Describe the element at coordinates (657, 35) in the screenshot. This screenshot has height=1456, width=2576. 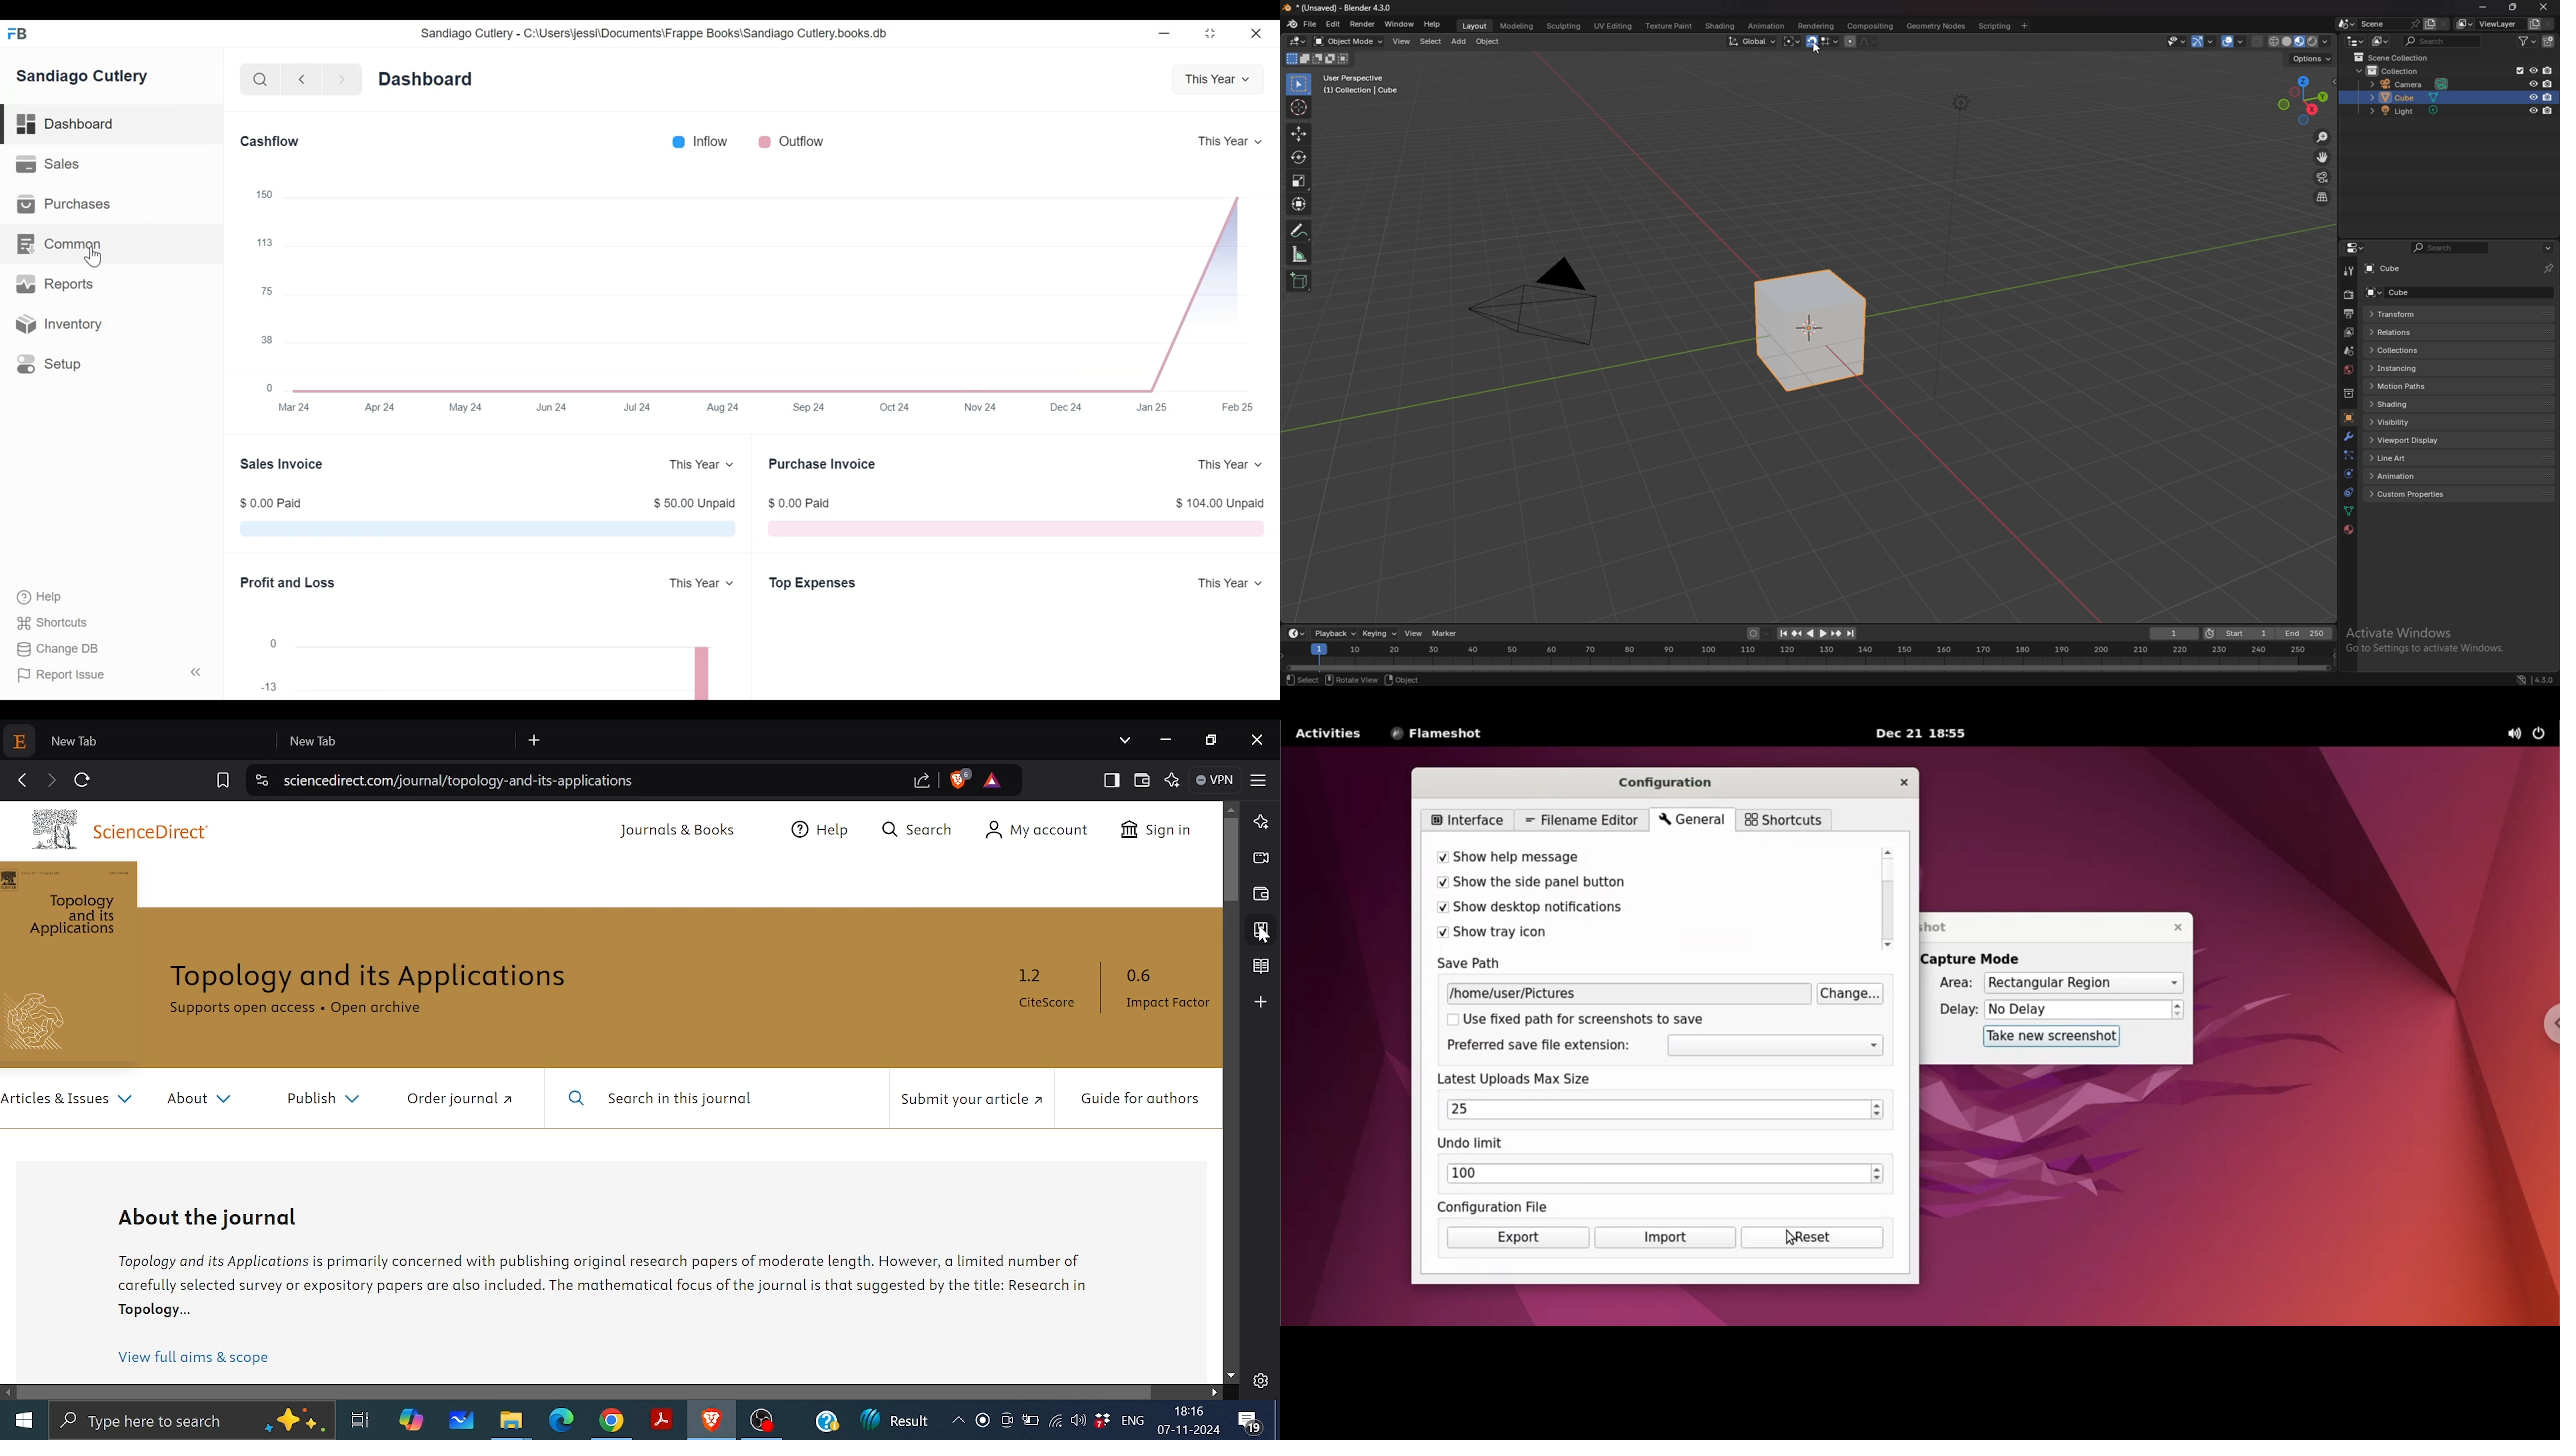
I see `Sandiago Cutlery - C:\Users\jessi\Documents\Frappe Books\Sandiago Cutlery.books.db` at that location.